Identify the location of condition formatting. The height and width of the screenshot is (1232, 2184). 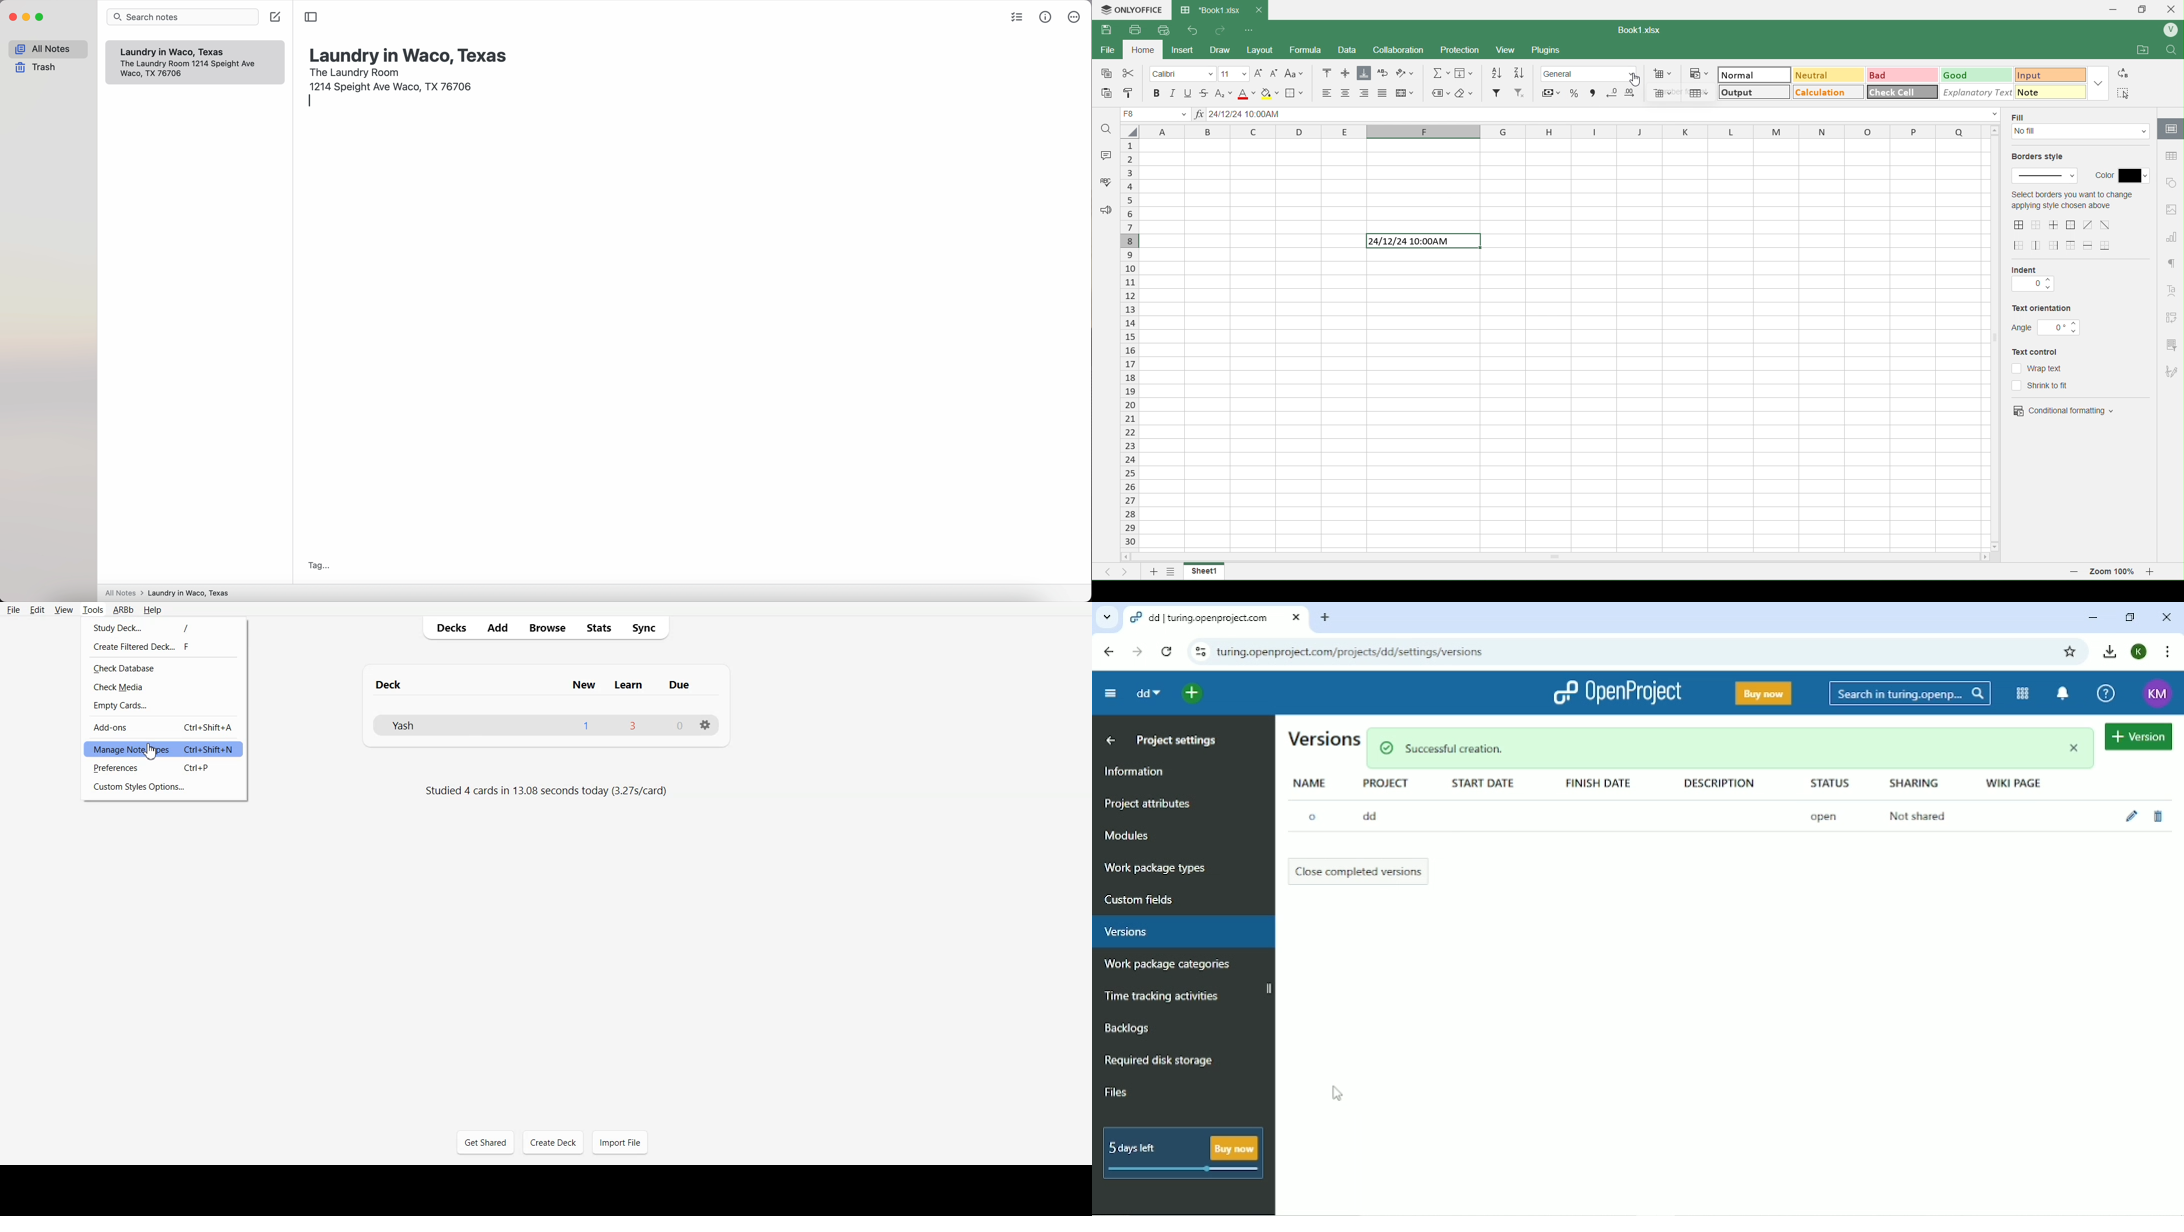
(2064, 410).